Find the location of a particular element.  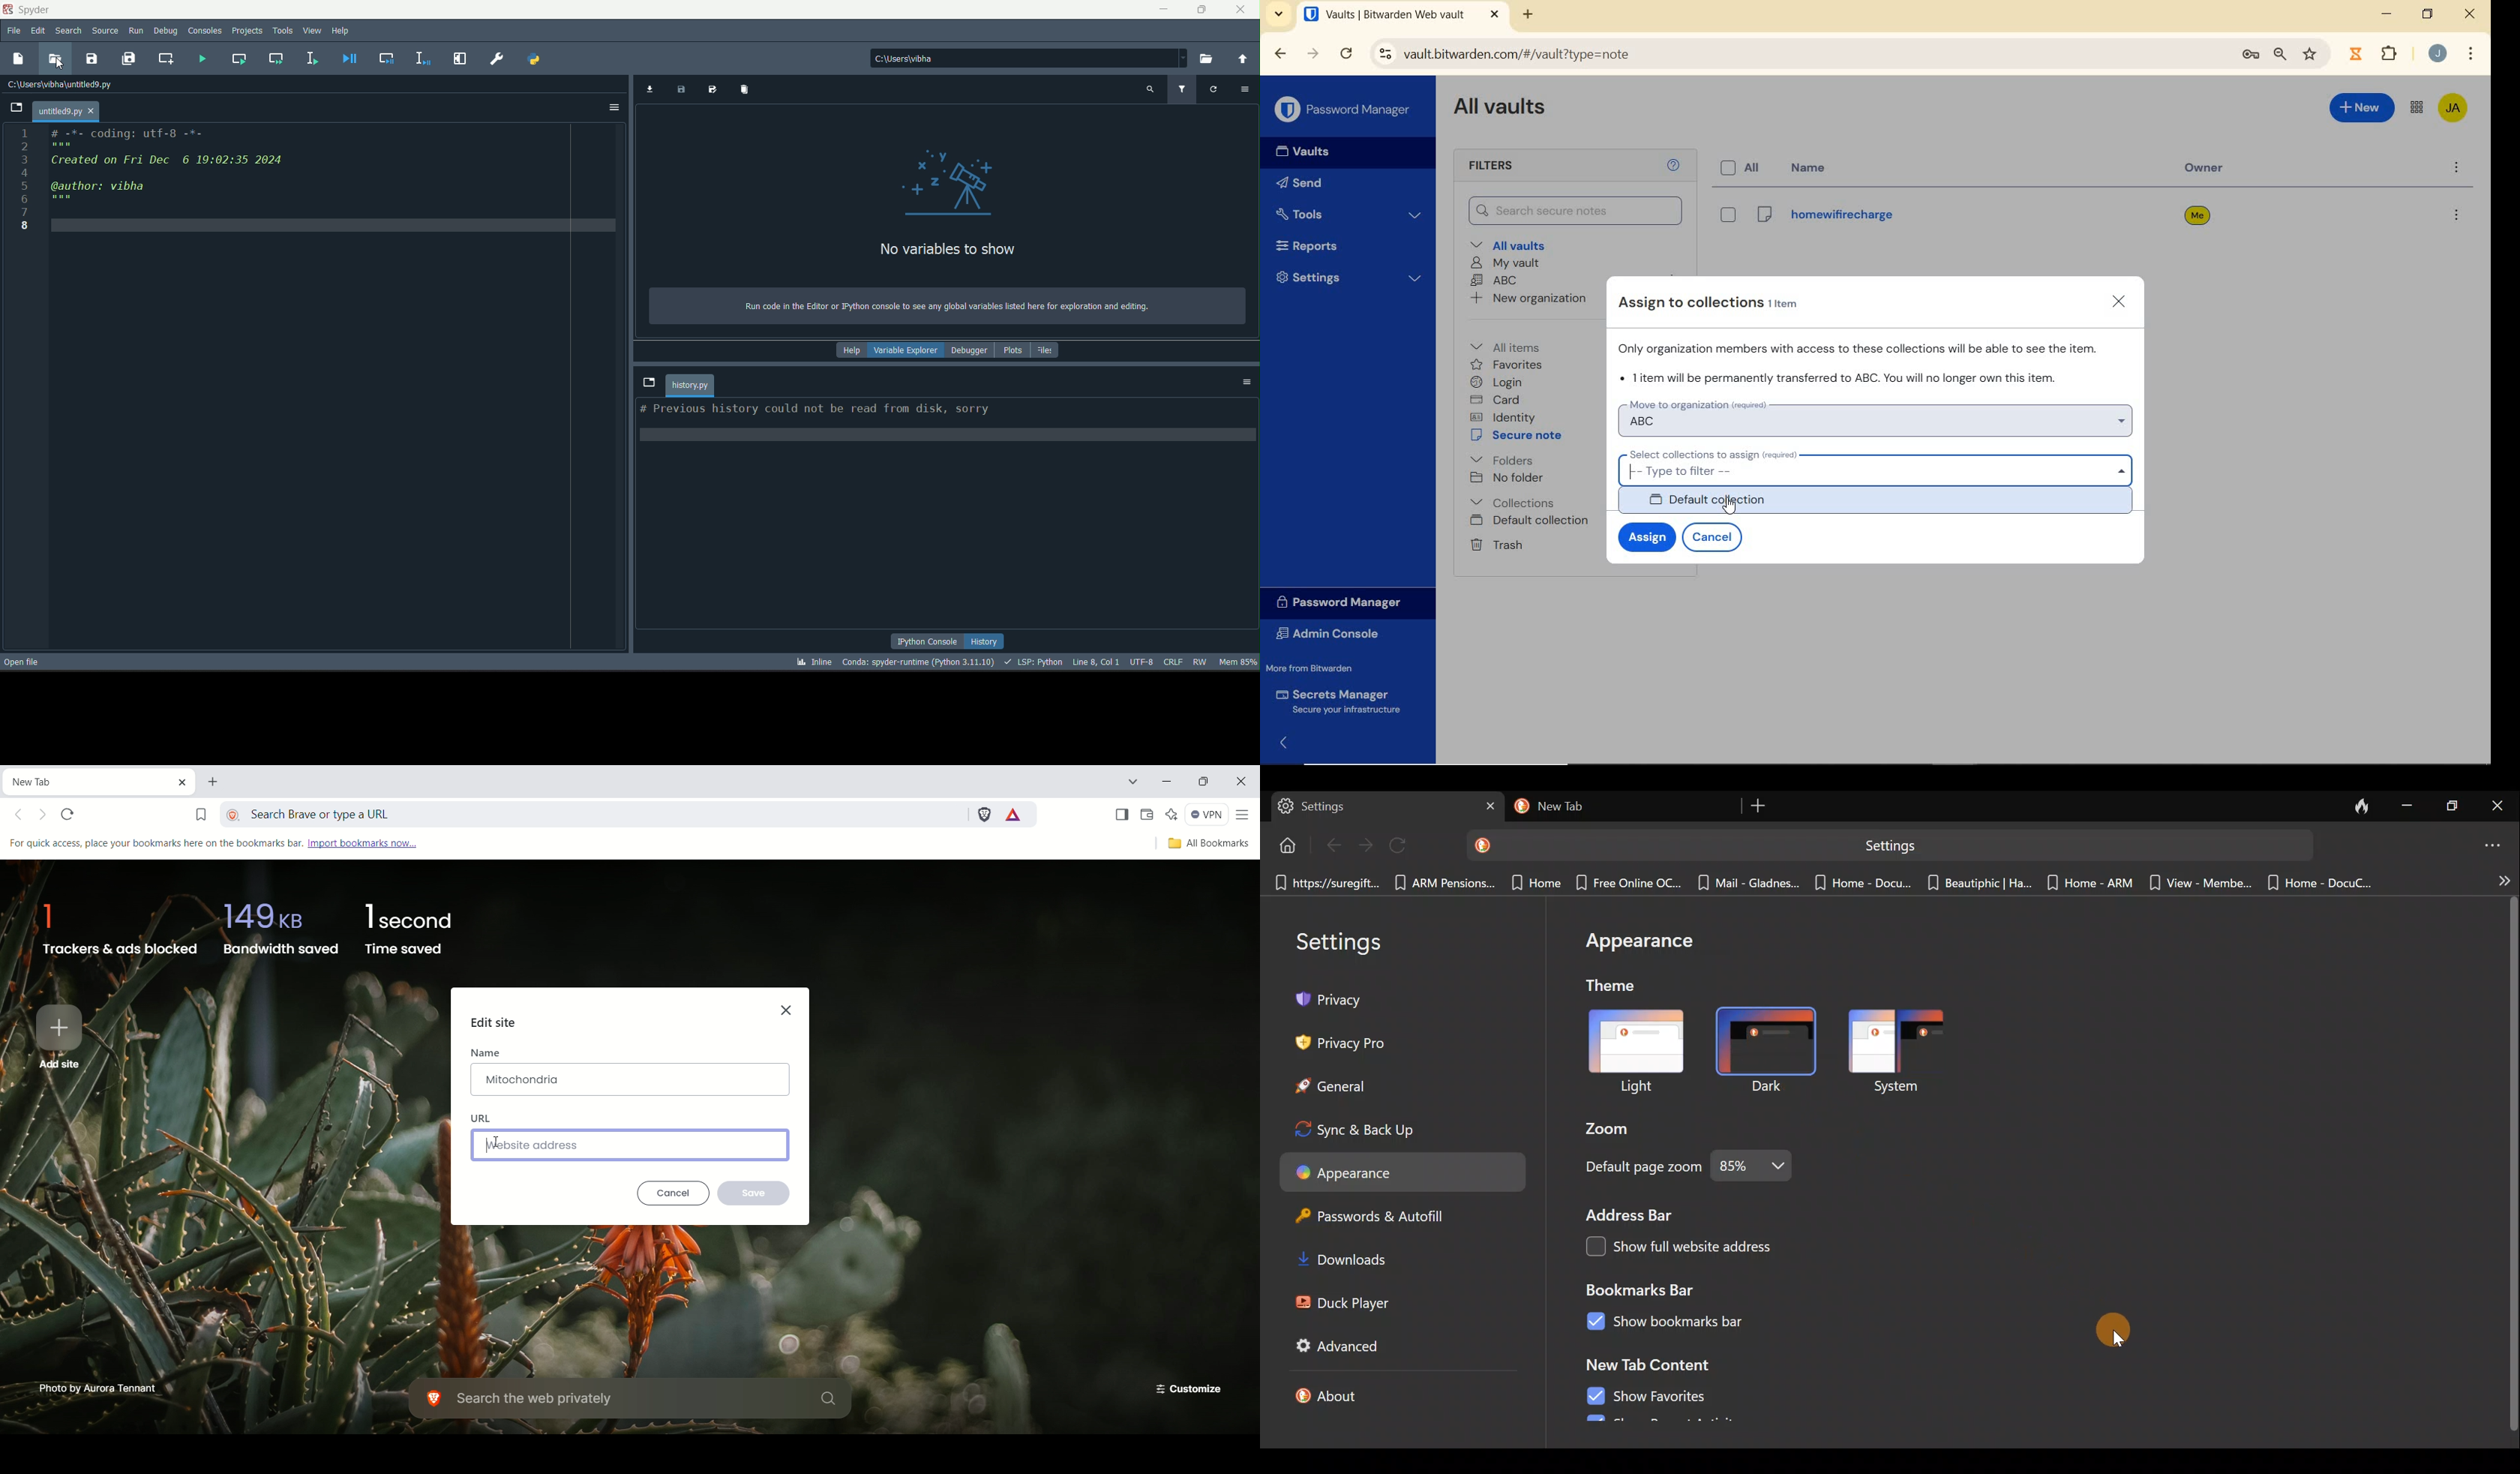

all is located at coordinates (1744, 169).